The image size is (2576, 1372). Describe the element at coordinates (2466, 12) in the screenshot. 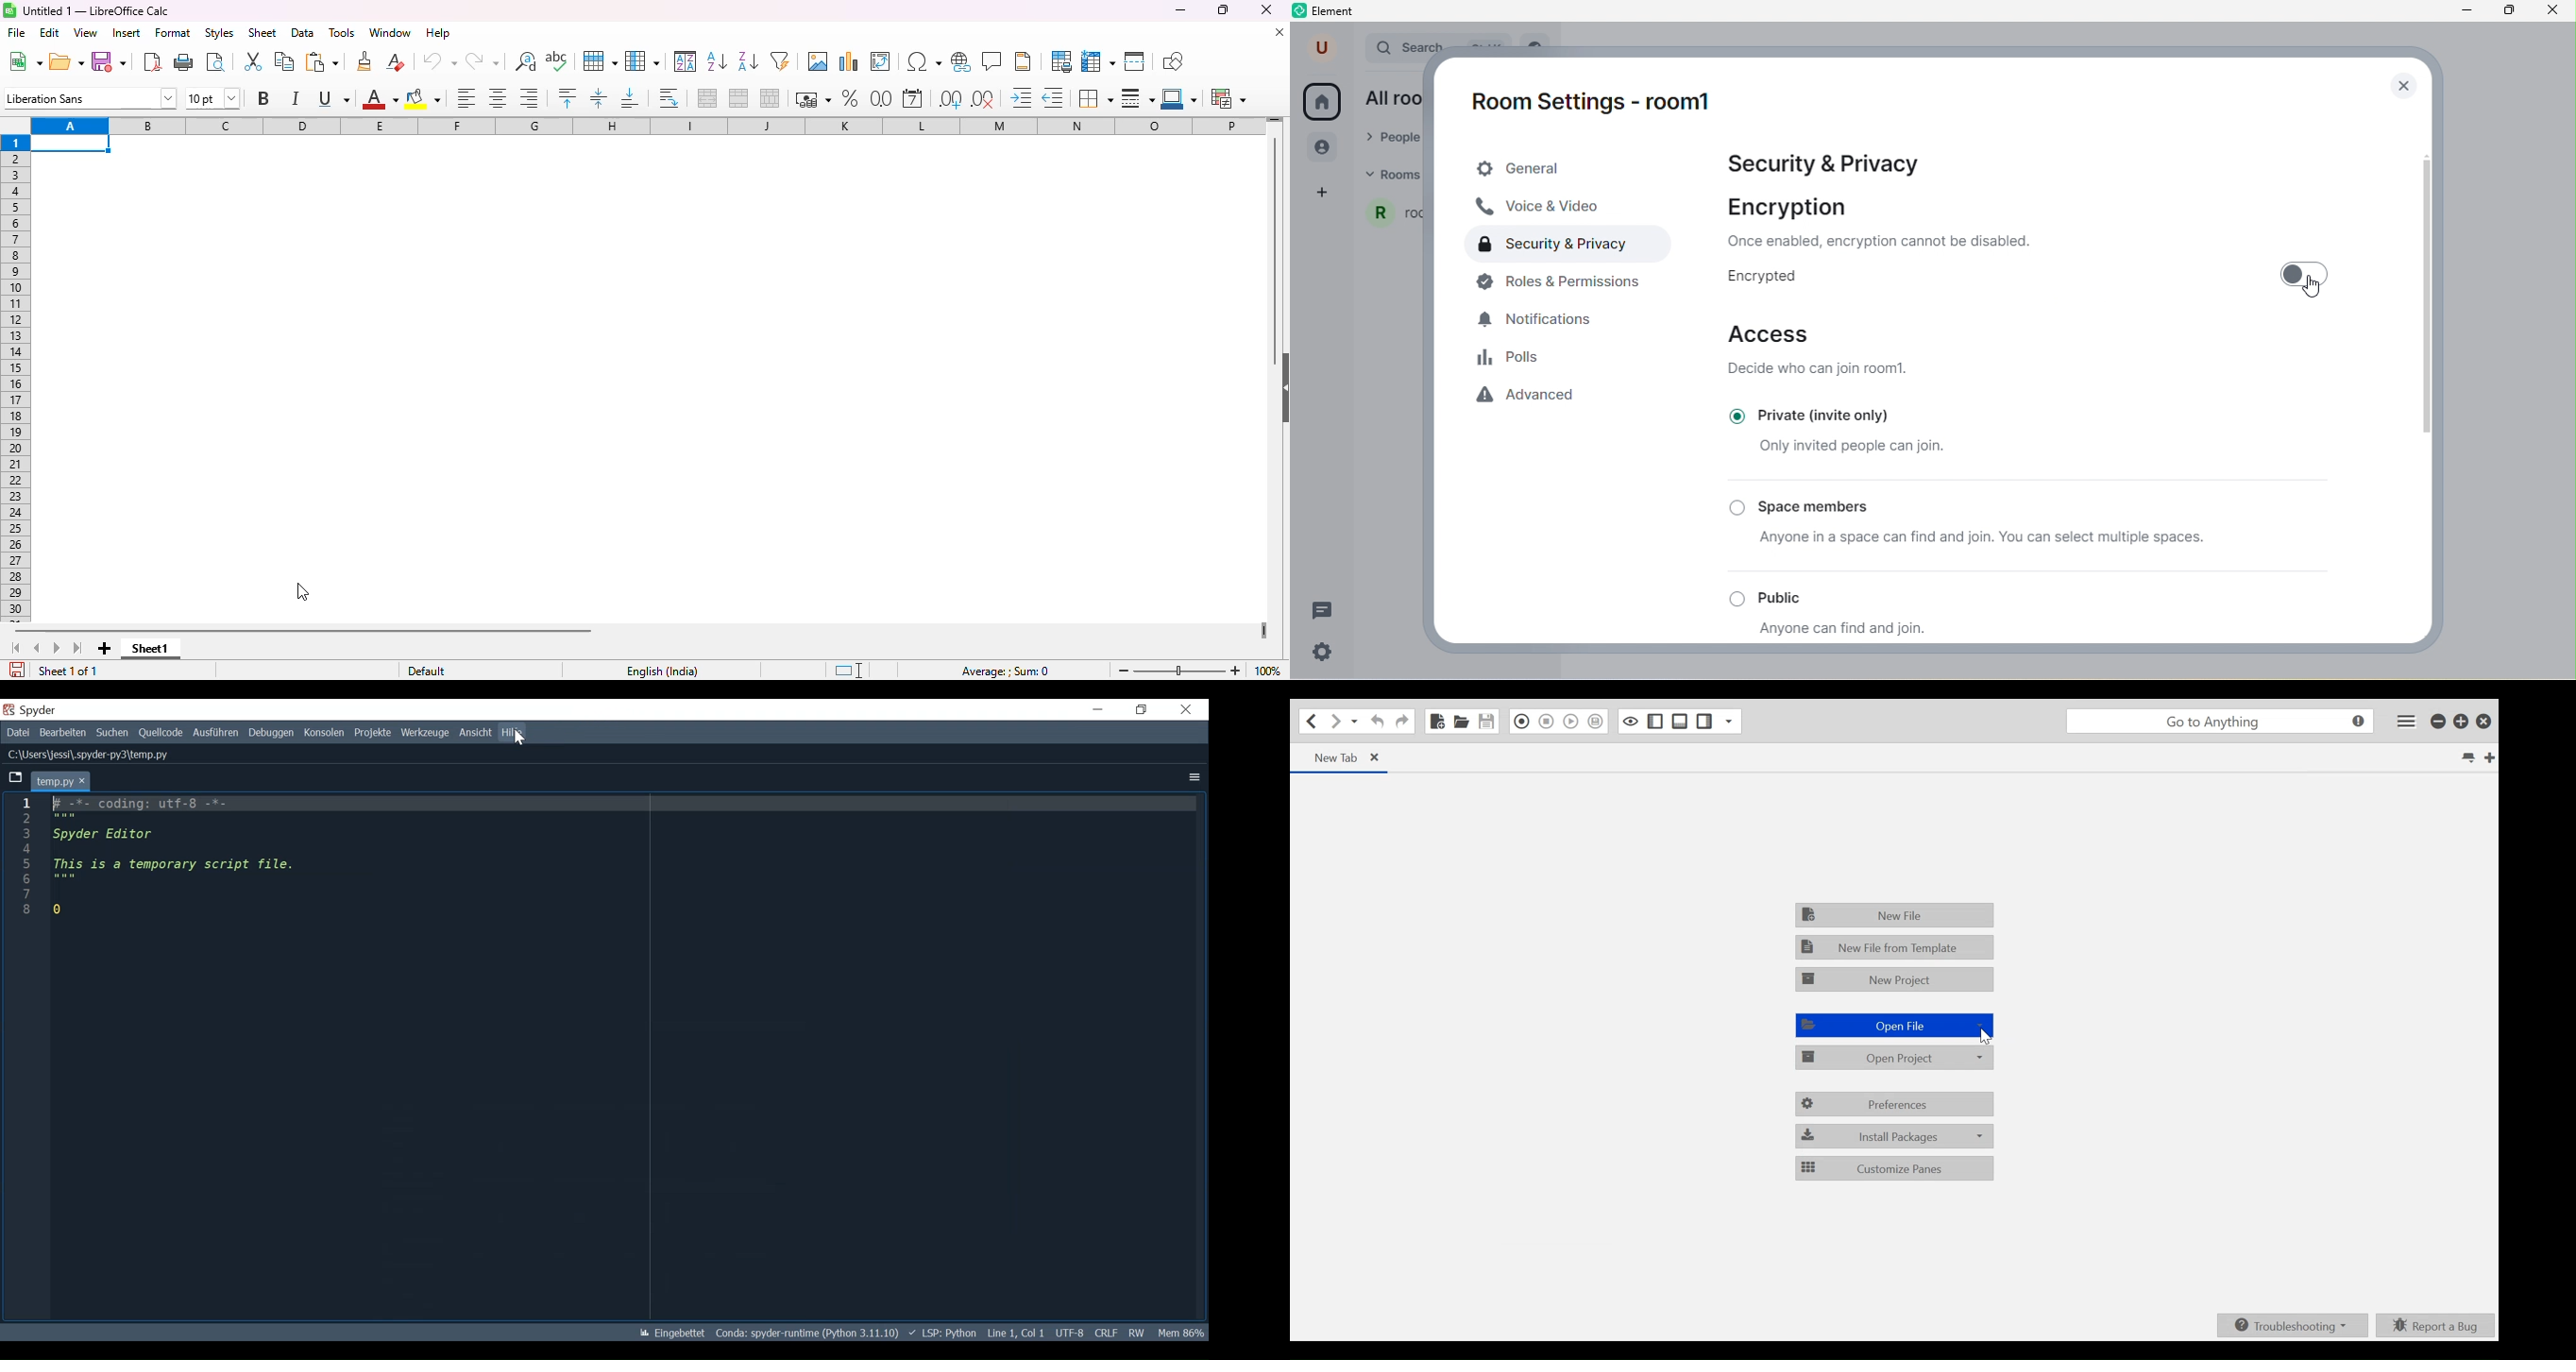

I see `minimize` at that location.